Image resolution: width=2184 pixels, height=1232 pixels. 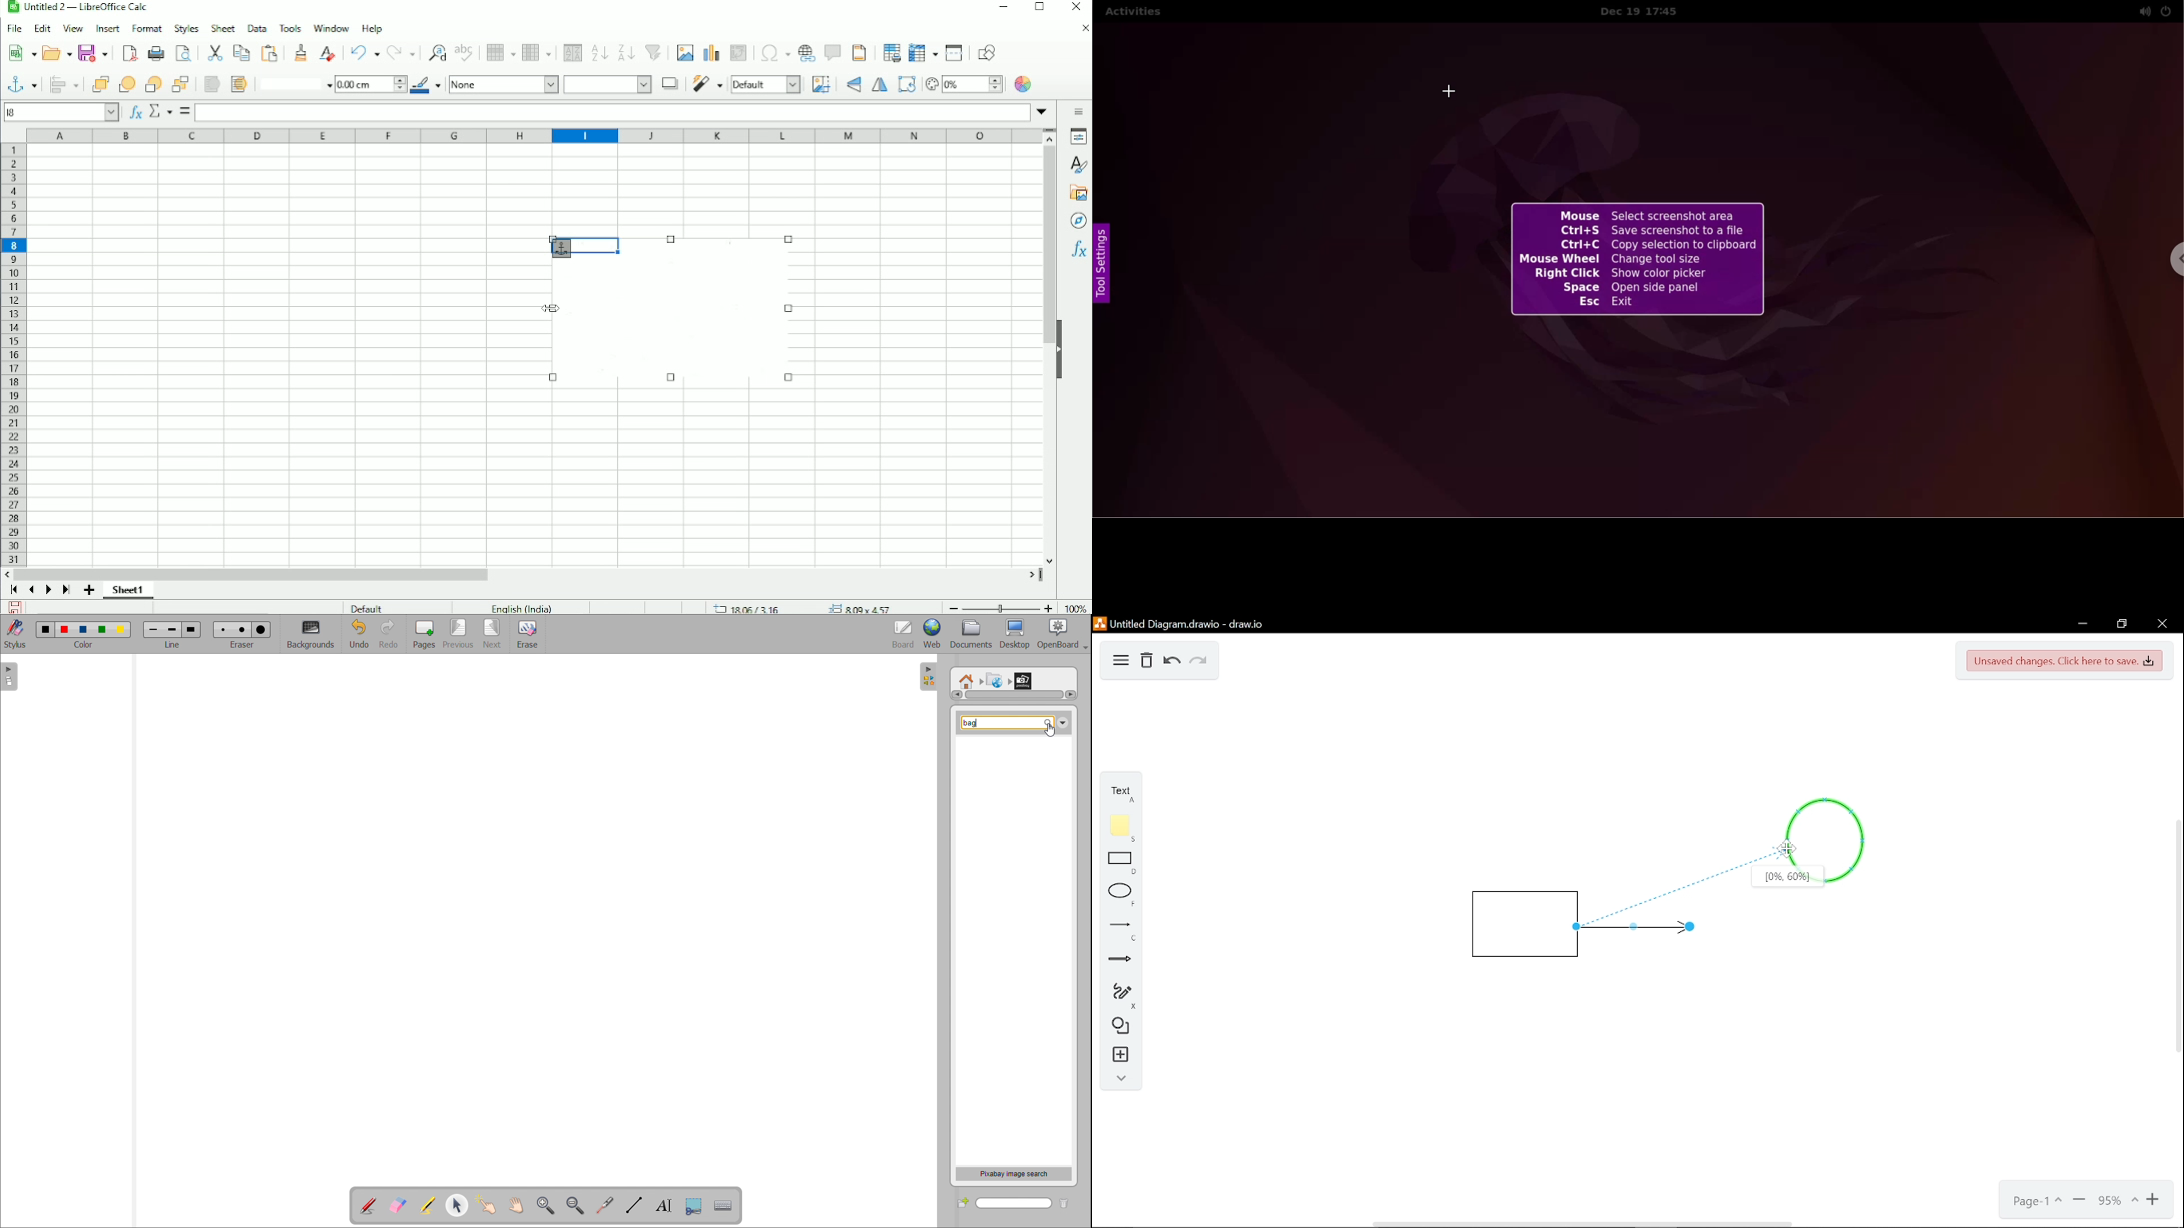 What do you see at coordinates (1039, 10) in the screenshot?
I see `Restore down` at bounding box center [1039, 10].